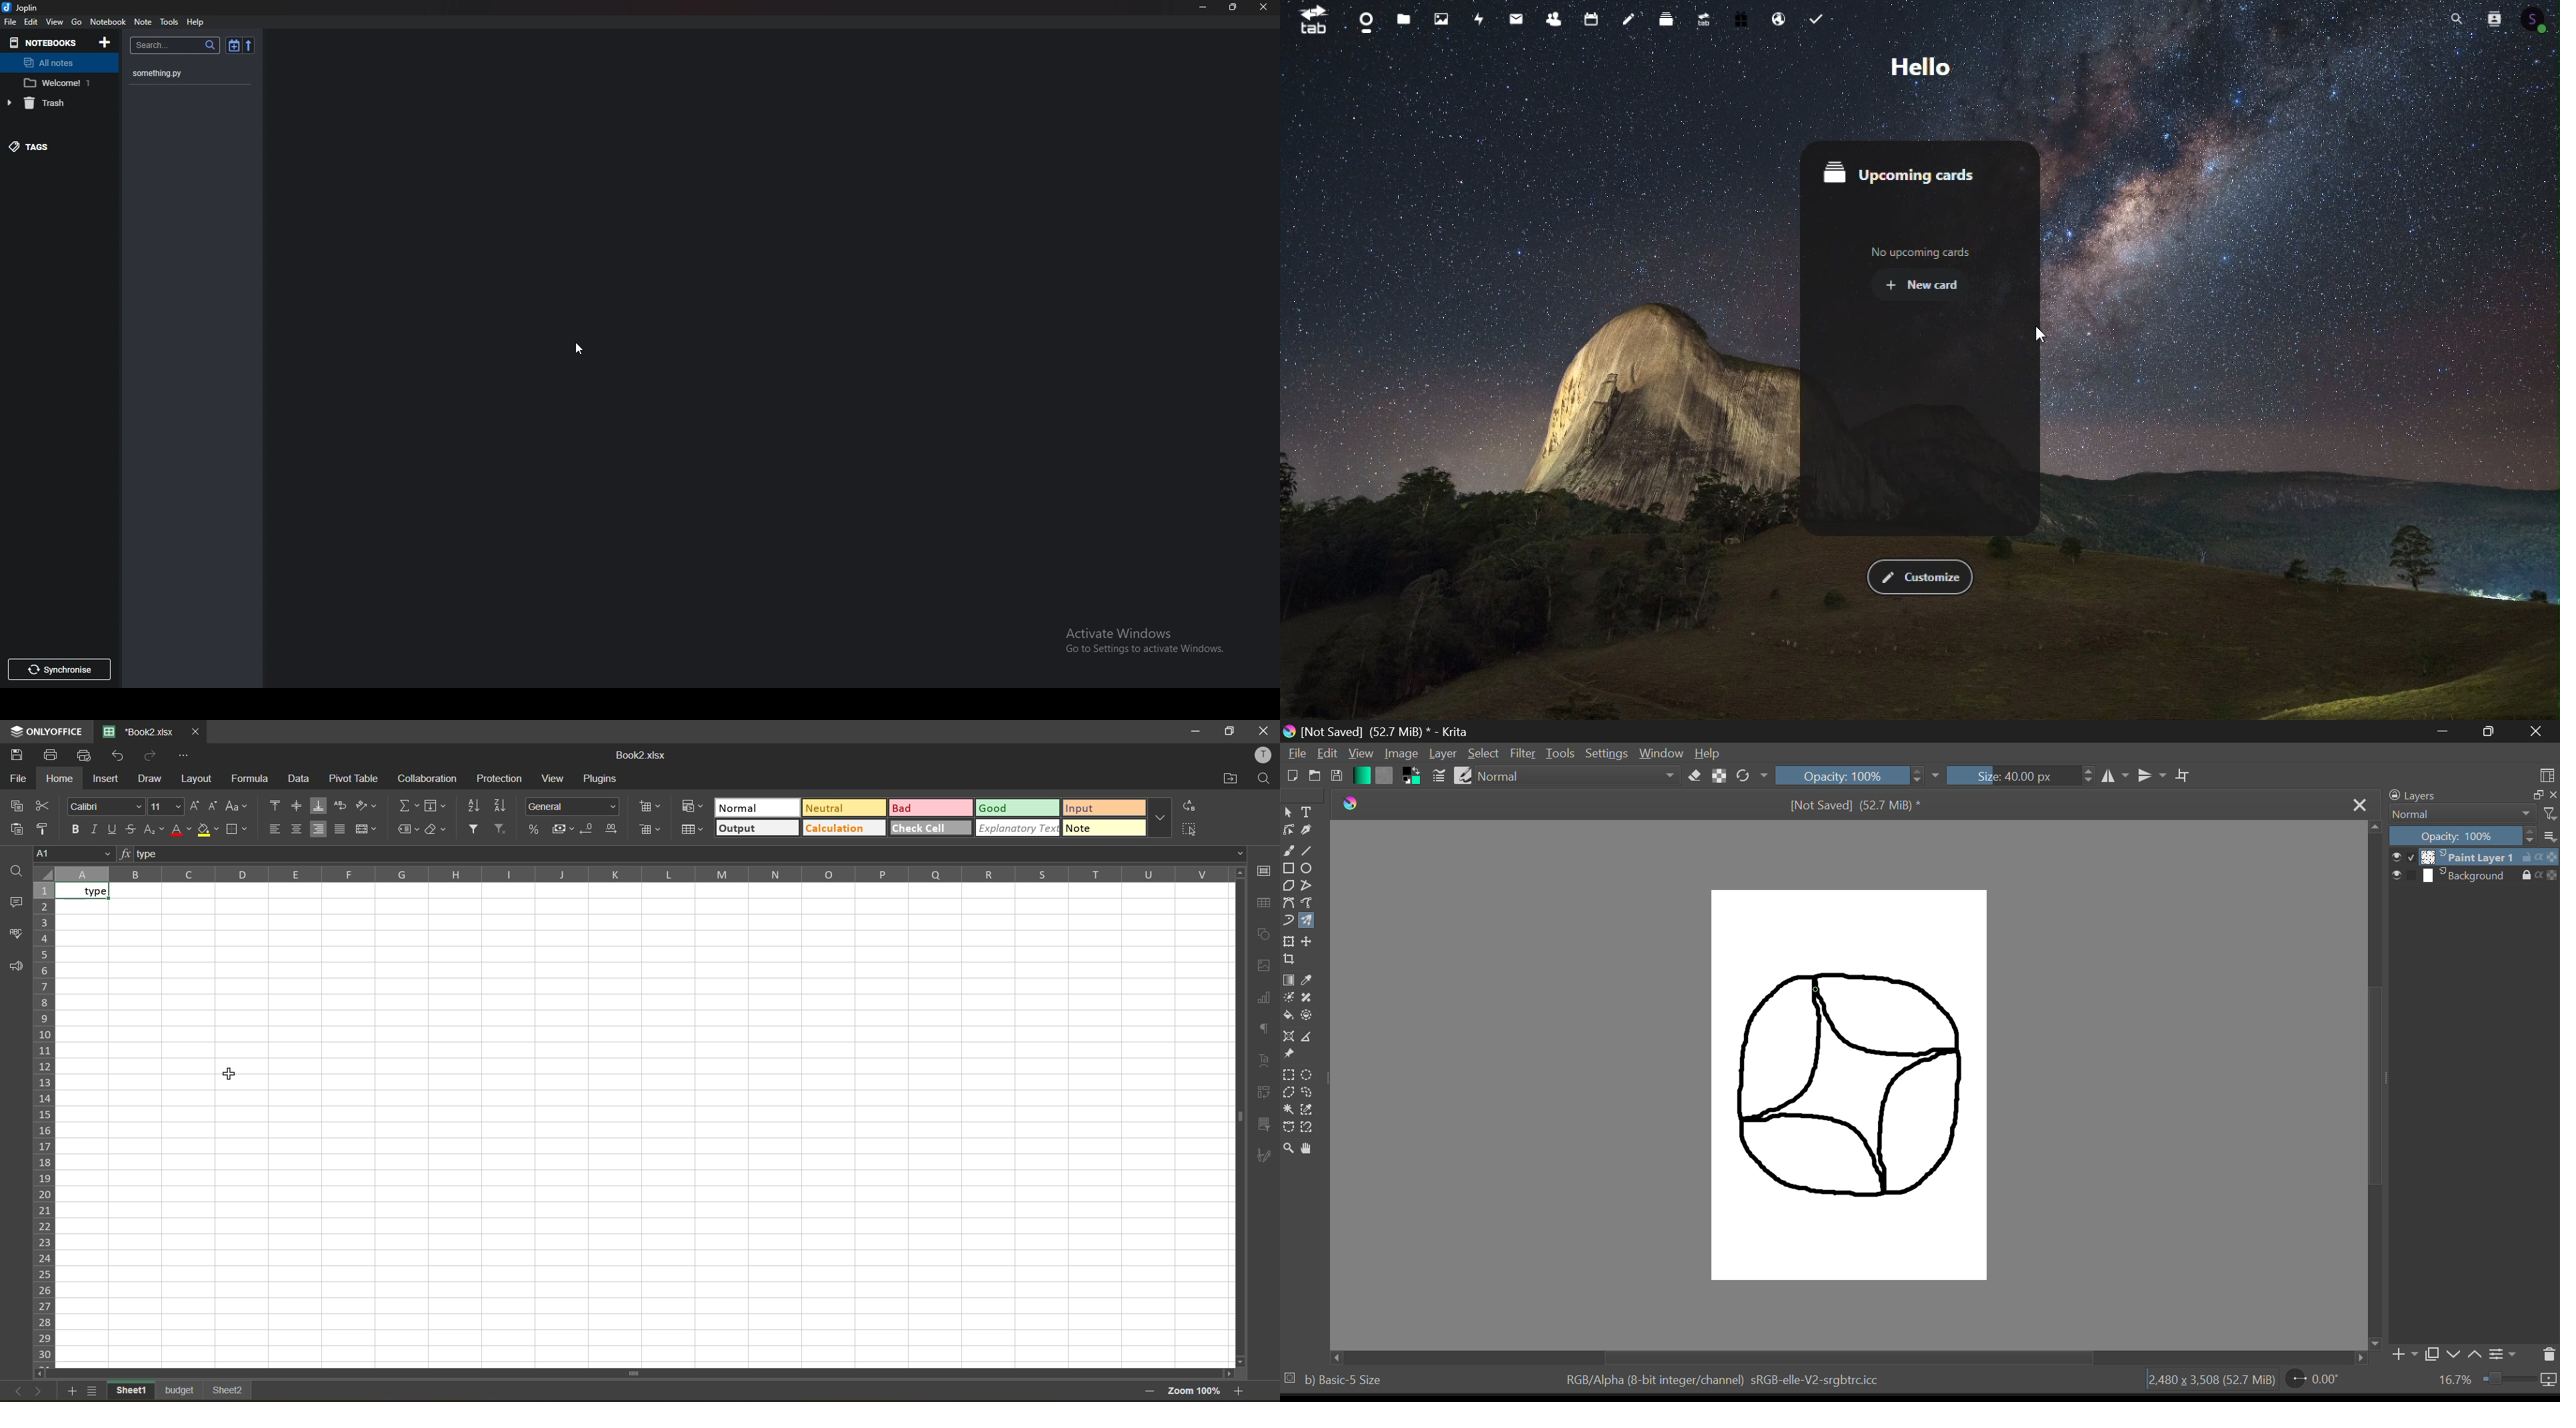  What do you see at coordinates (60, 670) in the screenshot?
I see `Synchronize` at bounding box center [60, 670].